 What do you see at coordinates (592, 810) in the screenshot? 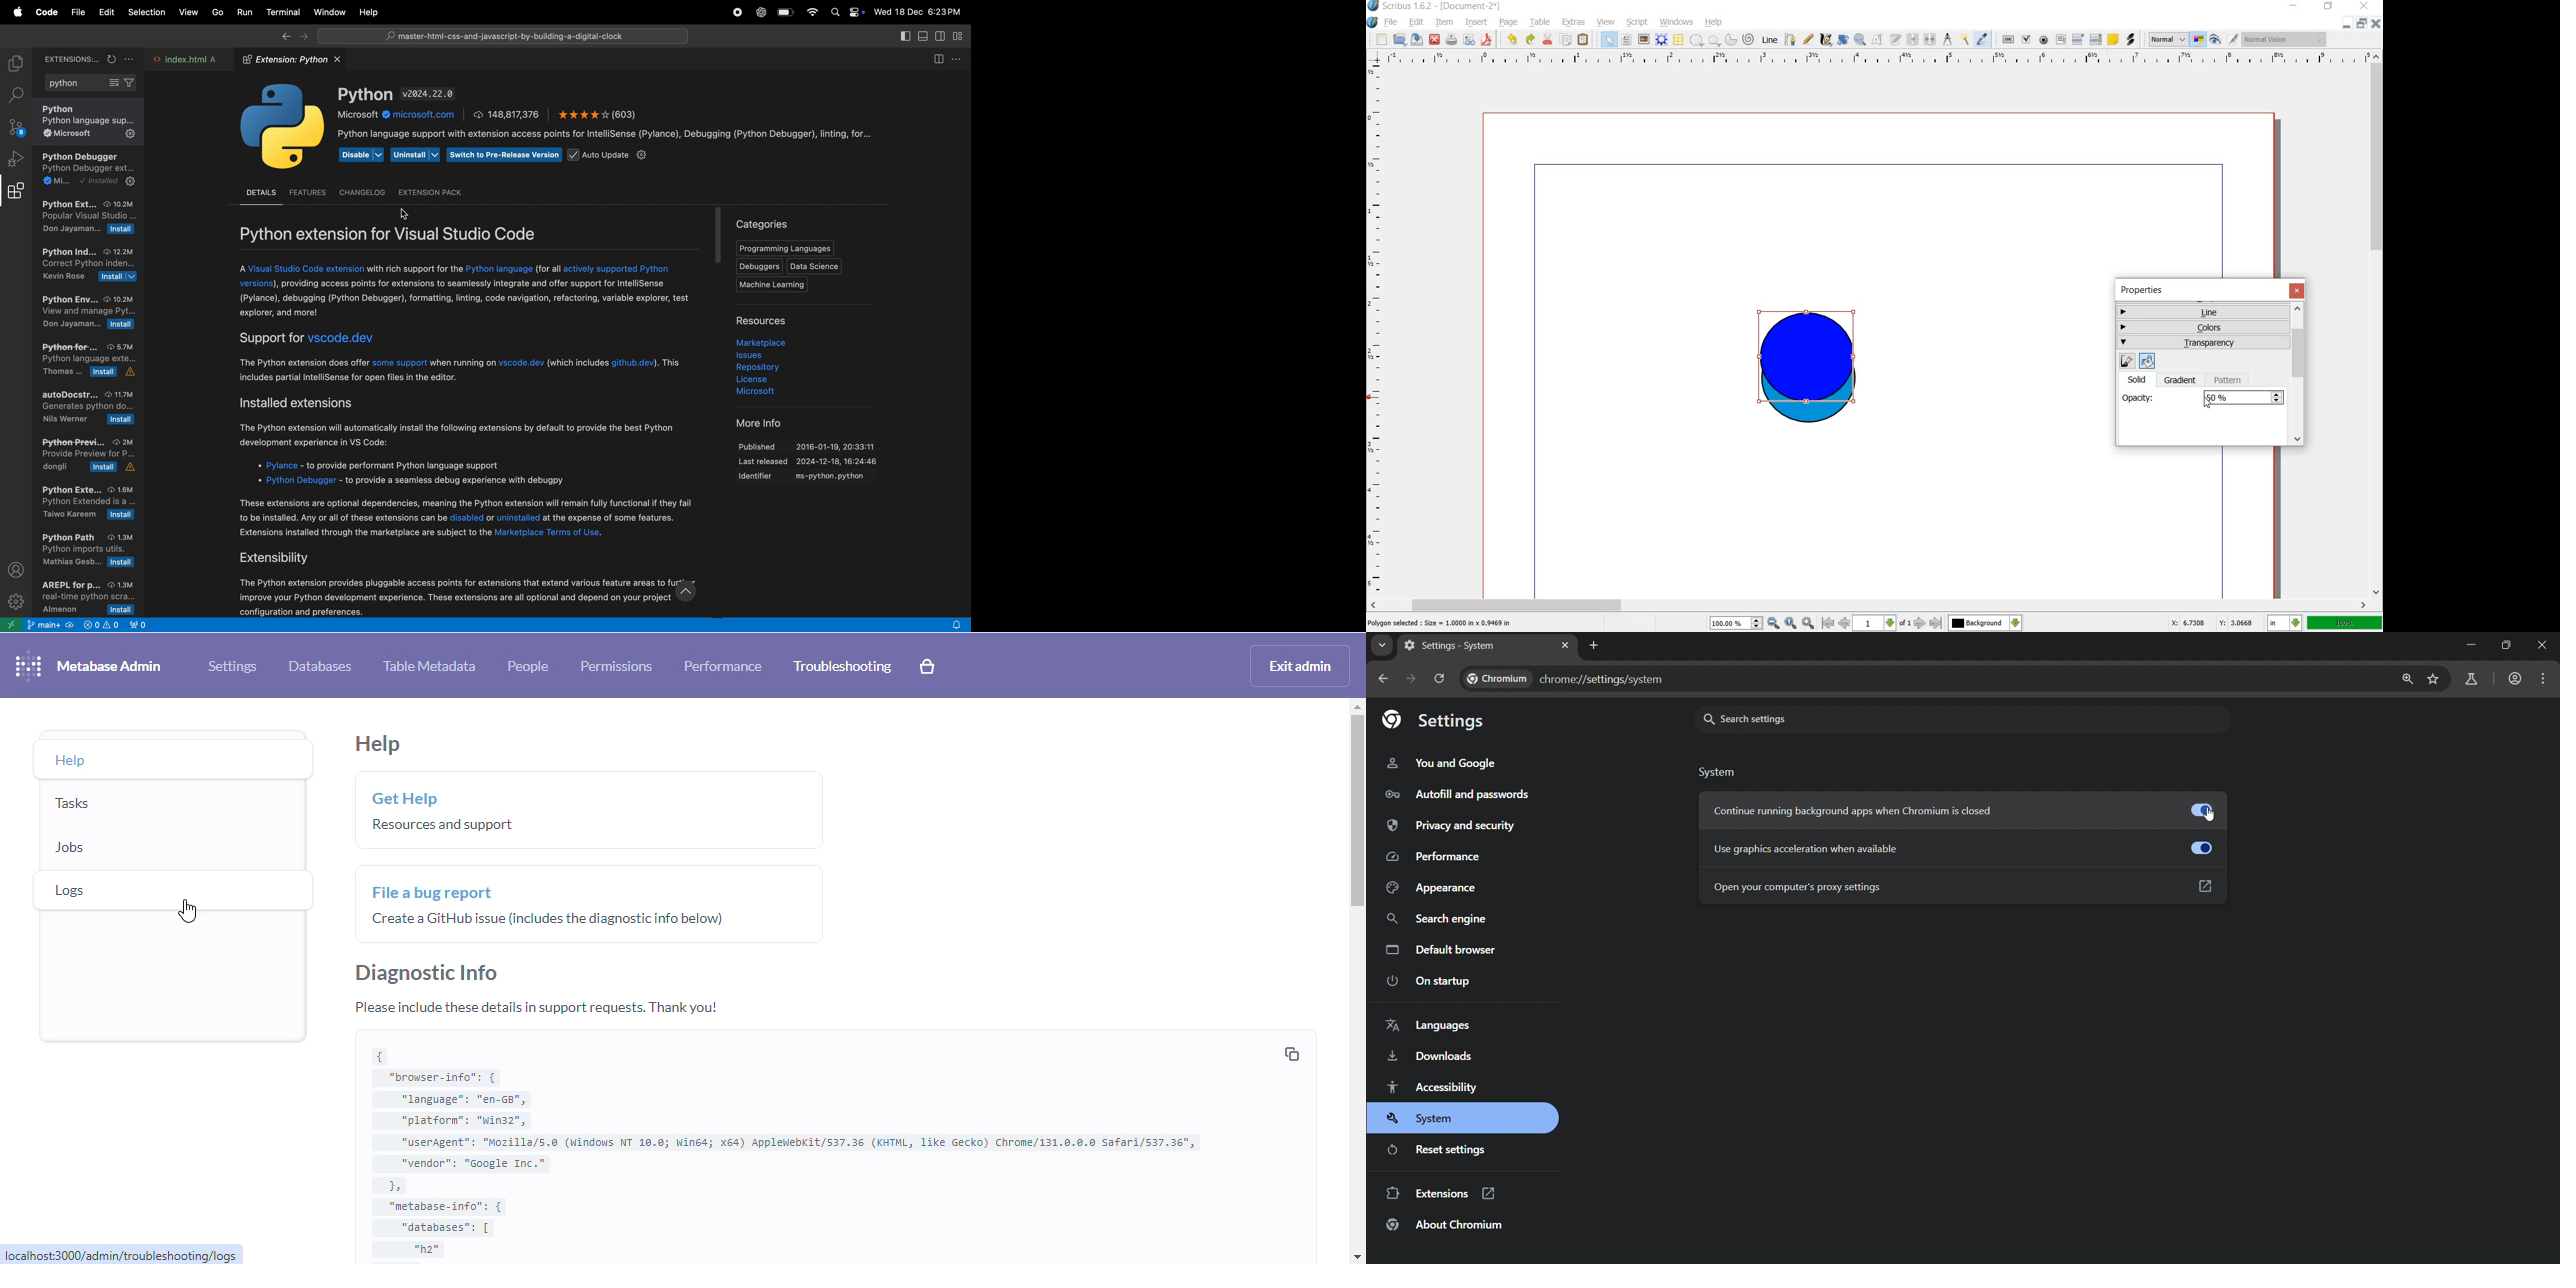
I see `get help` at bounding box center [592, 810].